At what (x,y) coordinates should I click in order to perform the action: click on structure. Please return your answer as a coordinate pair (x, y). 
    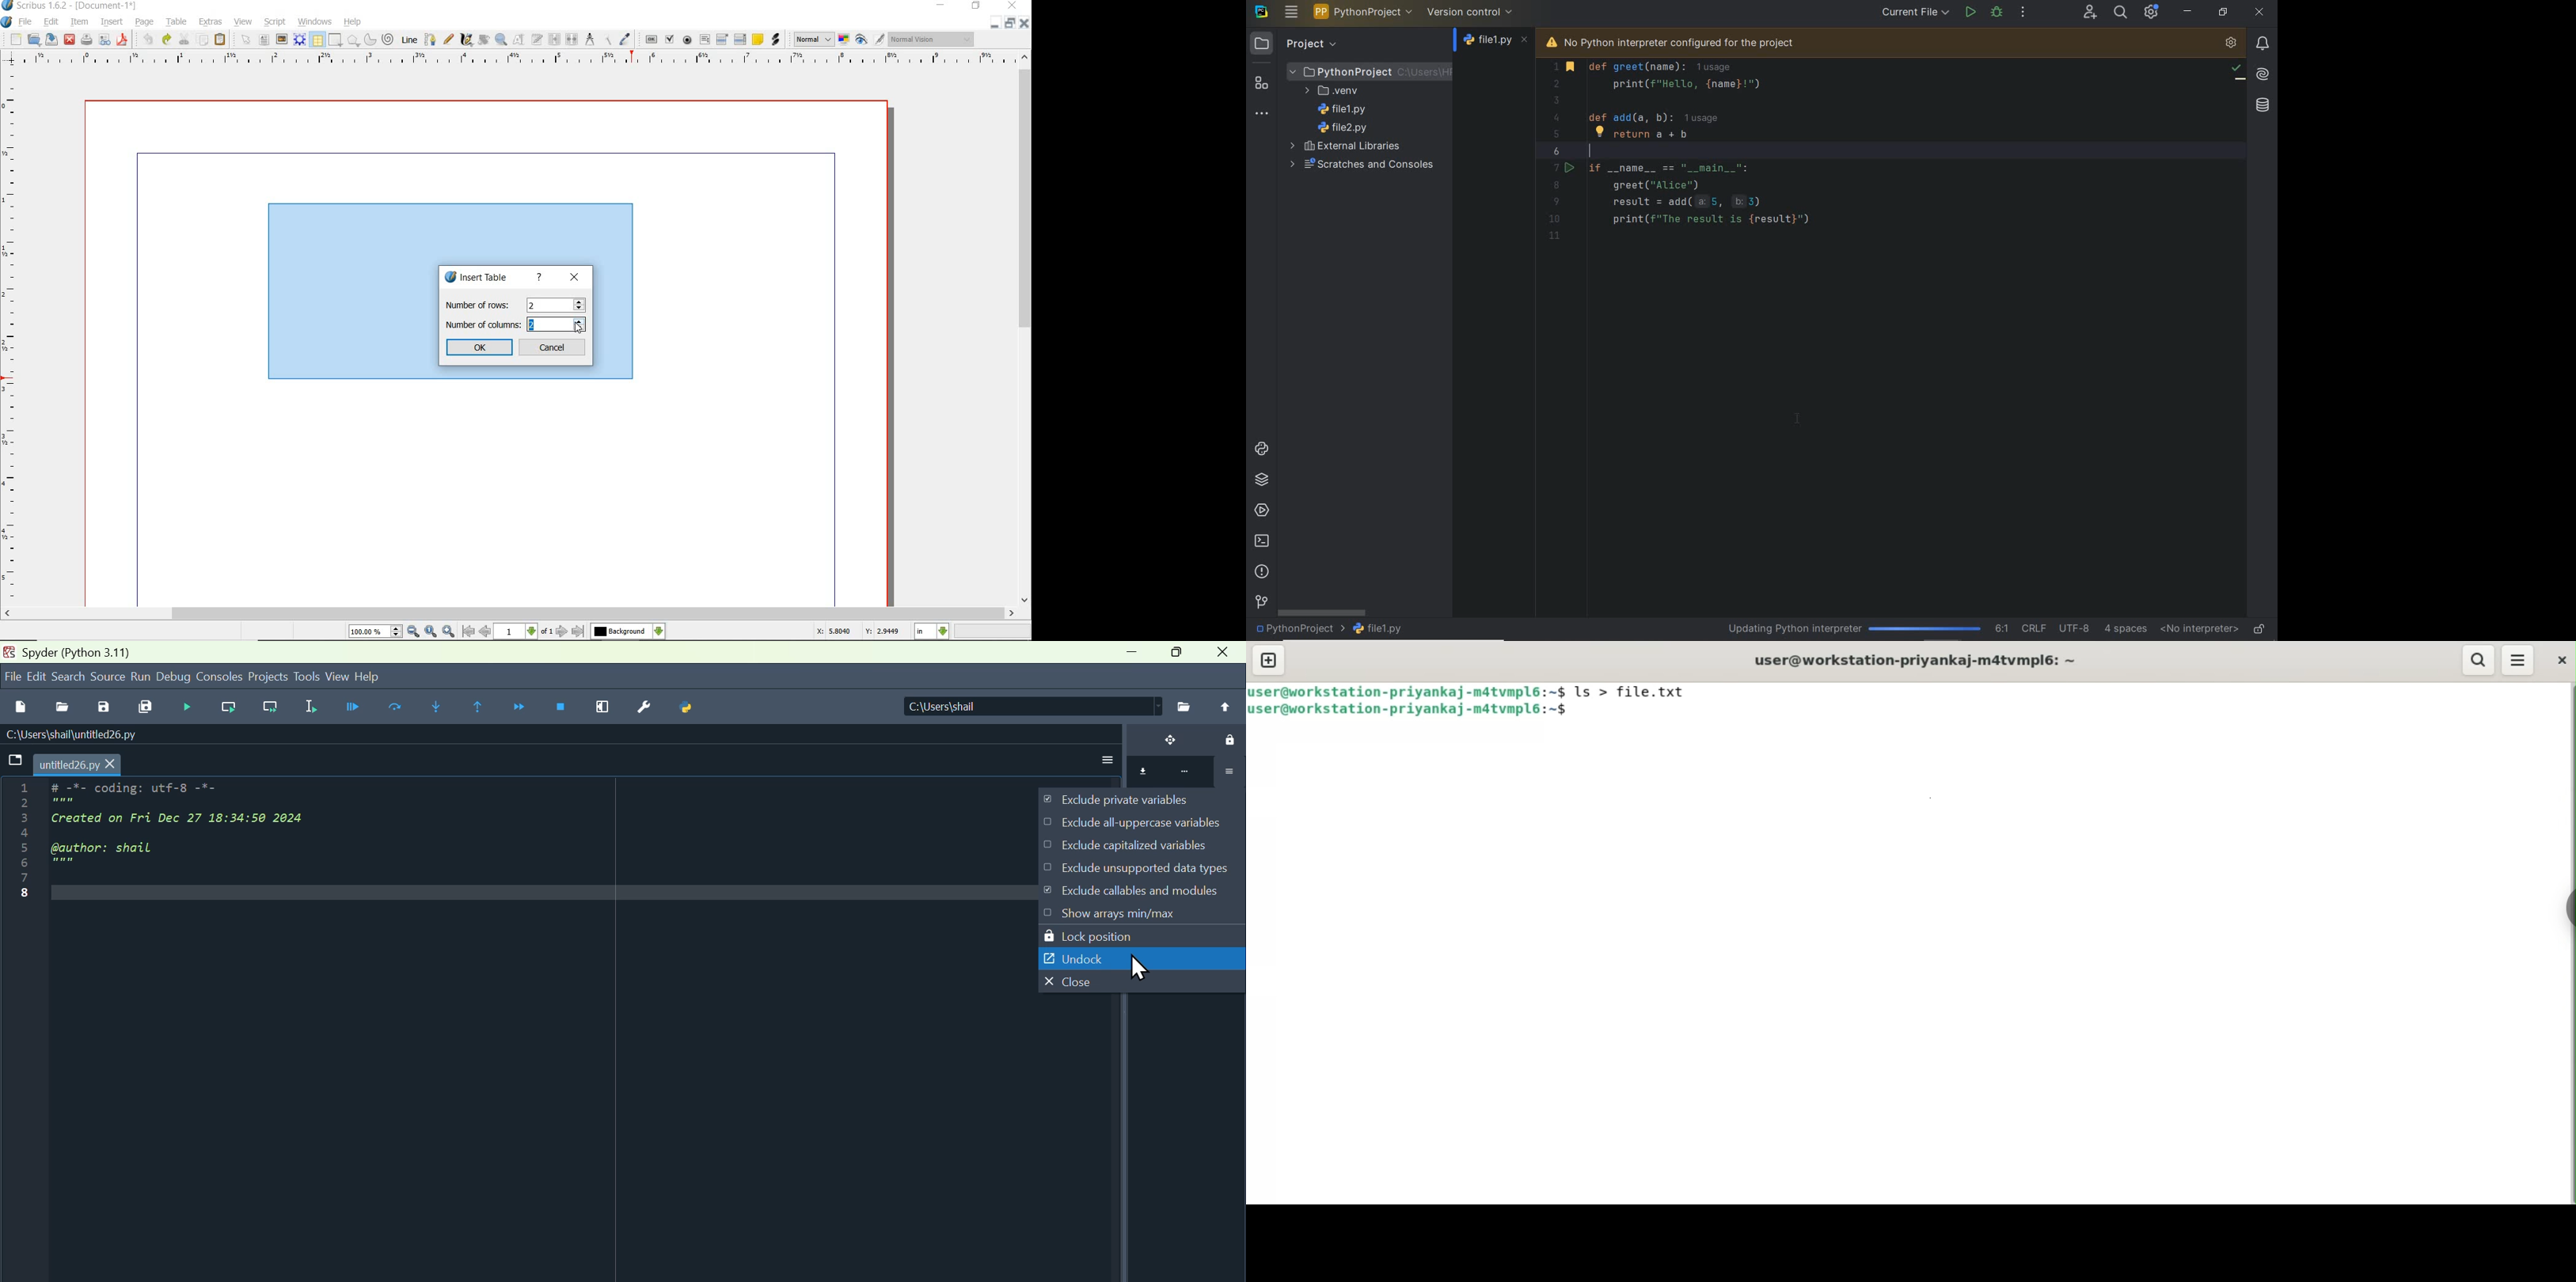
    Looking at the image, I should click on (1262, 83).